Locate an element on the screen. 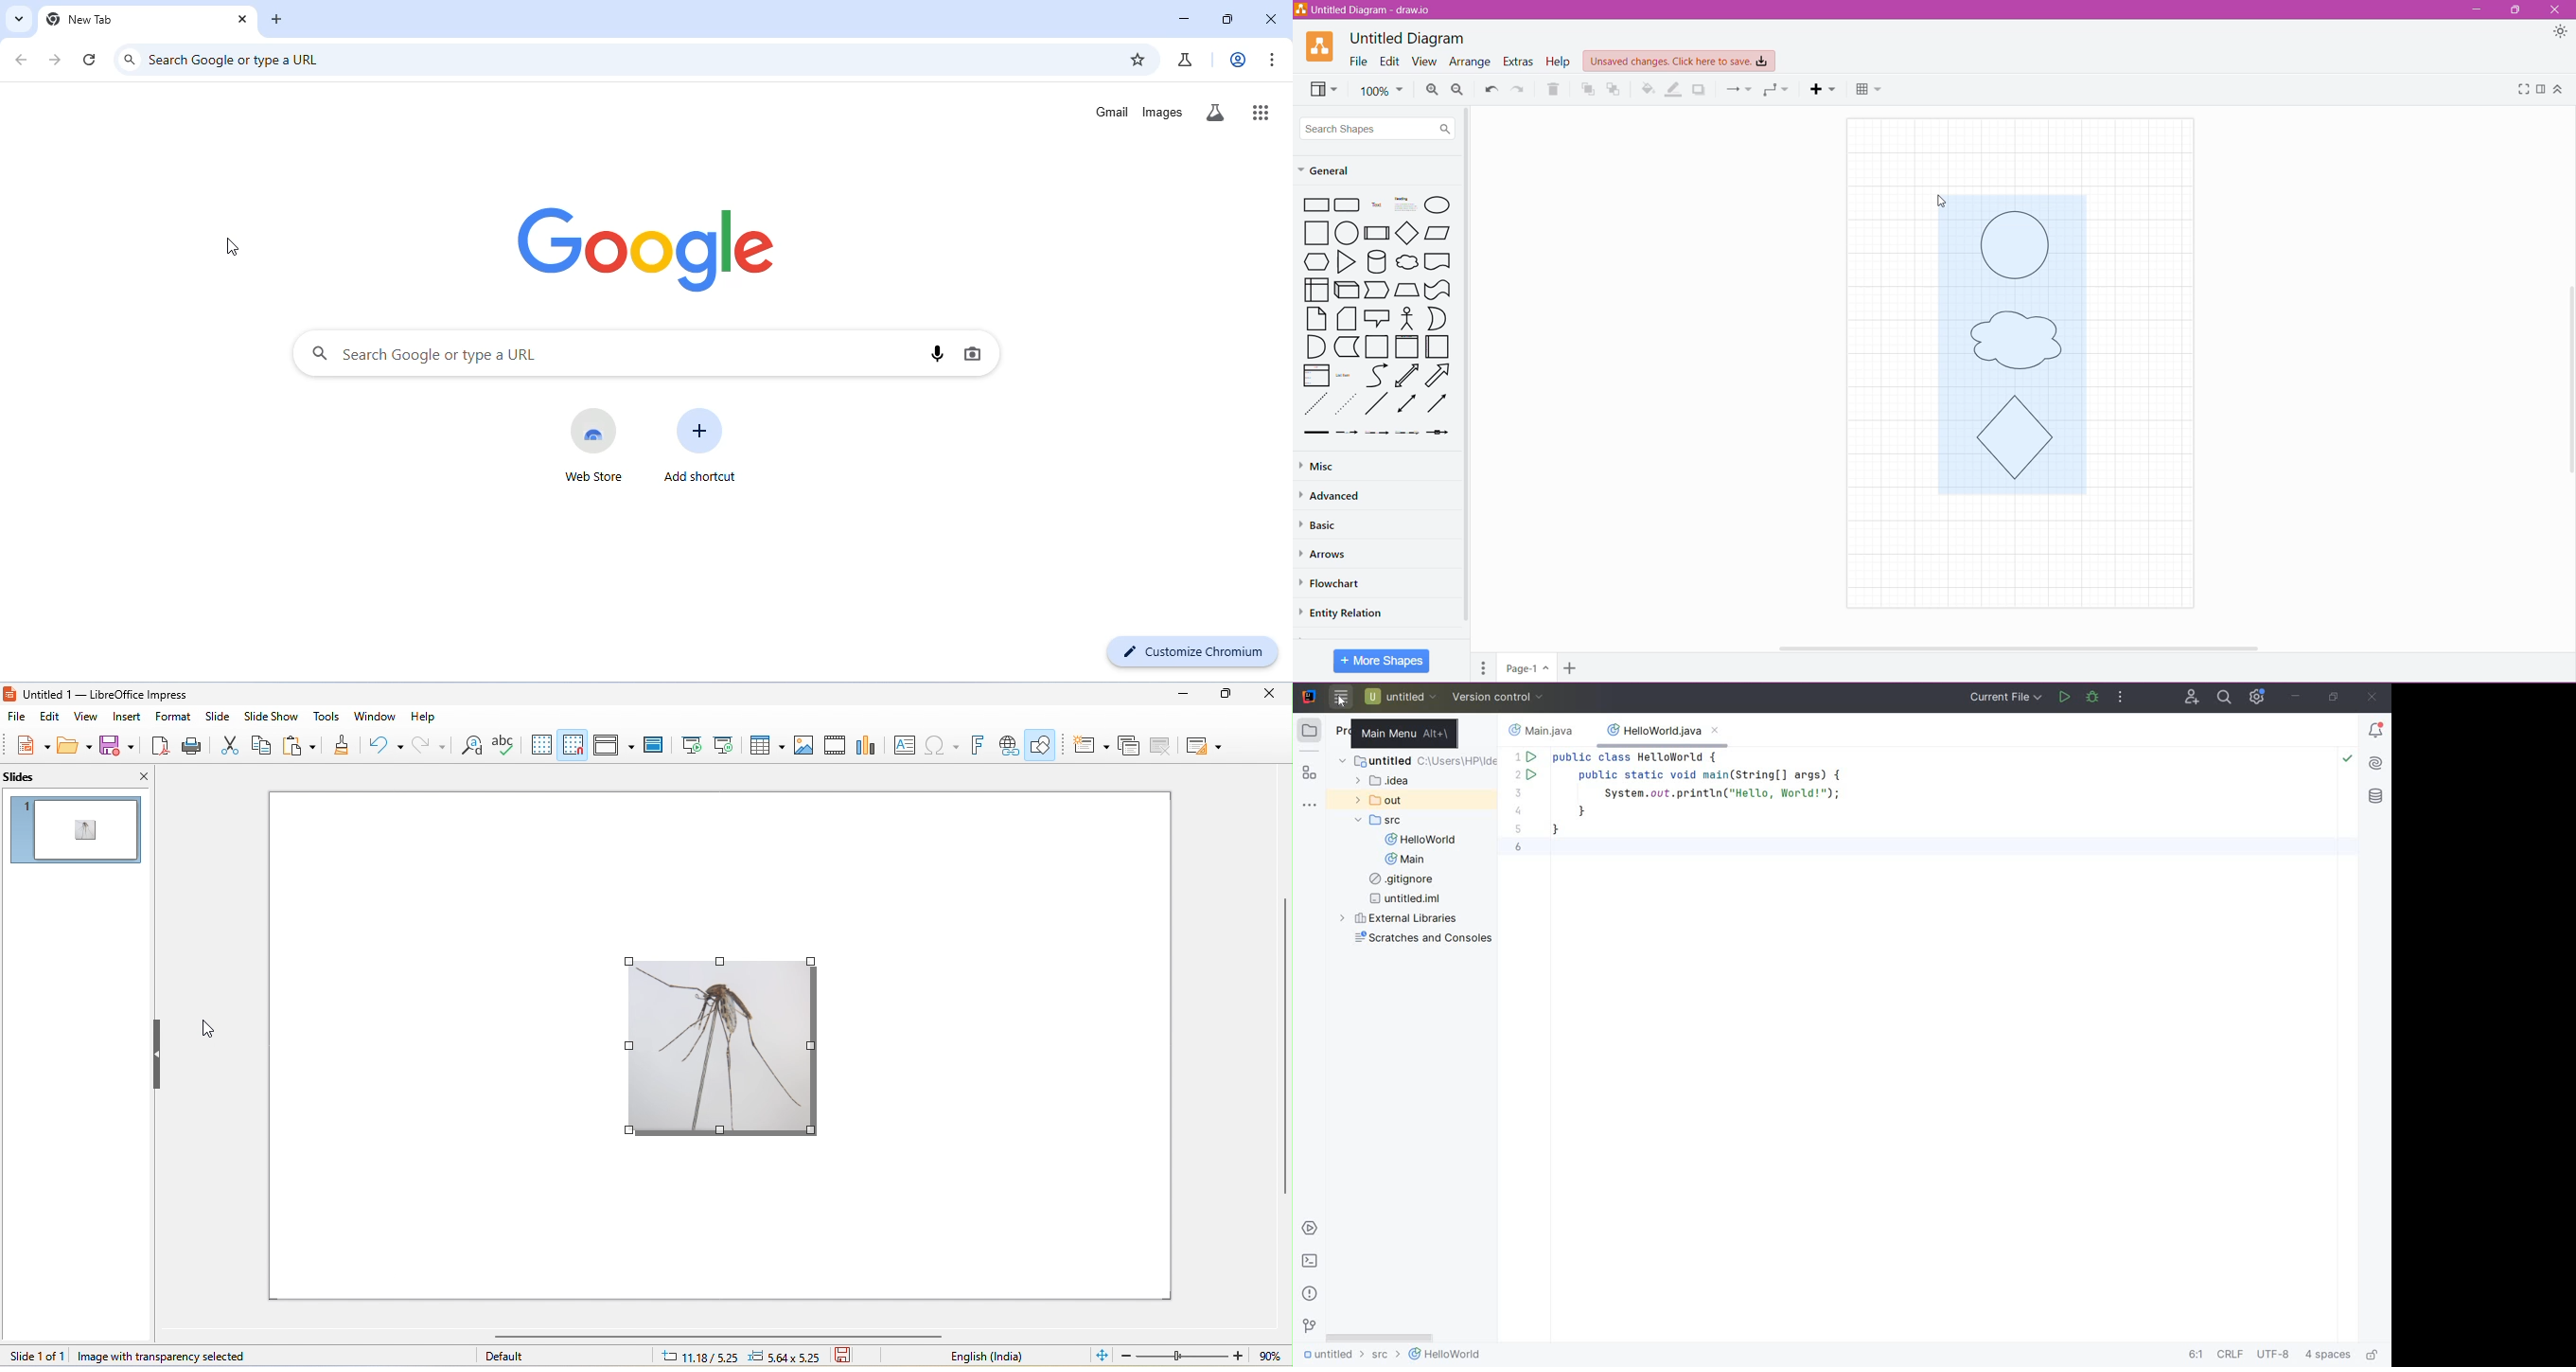  Cut is located at coordinates (229, 745).